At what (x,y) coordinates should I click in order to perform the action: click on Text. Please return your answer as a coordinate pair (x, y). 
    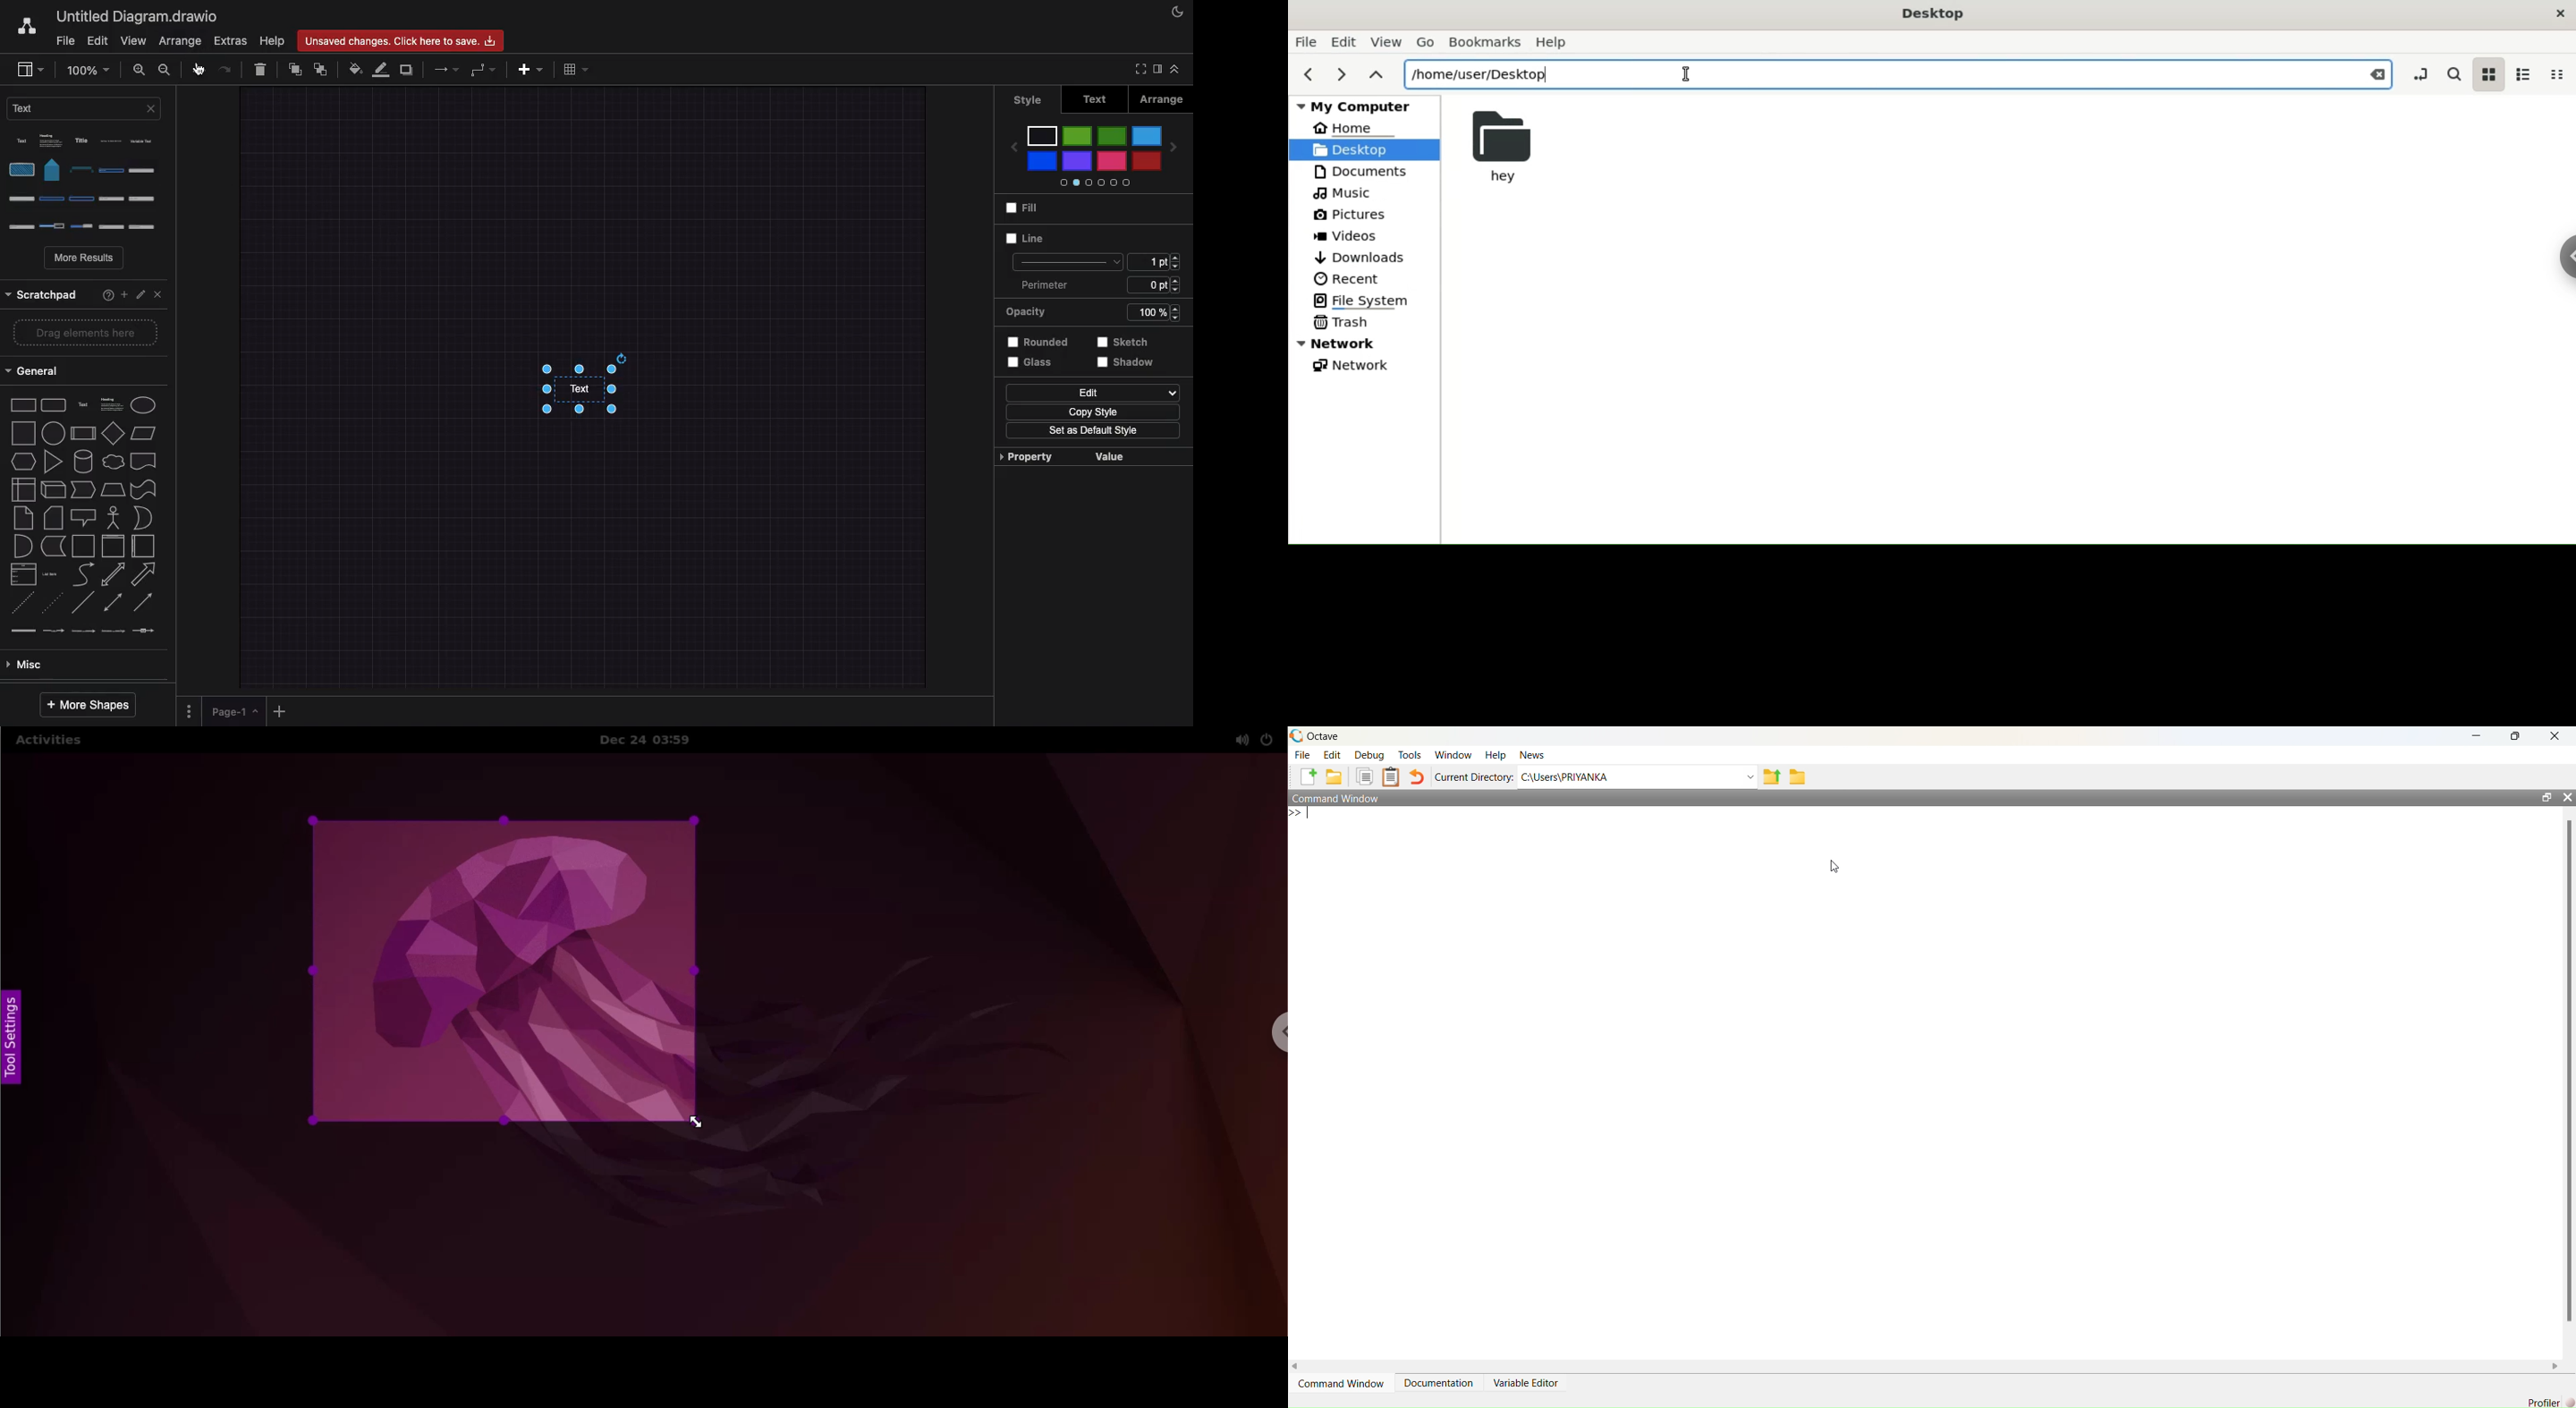
    Looking at the image, I should click on (1096, 99).